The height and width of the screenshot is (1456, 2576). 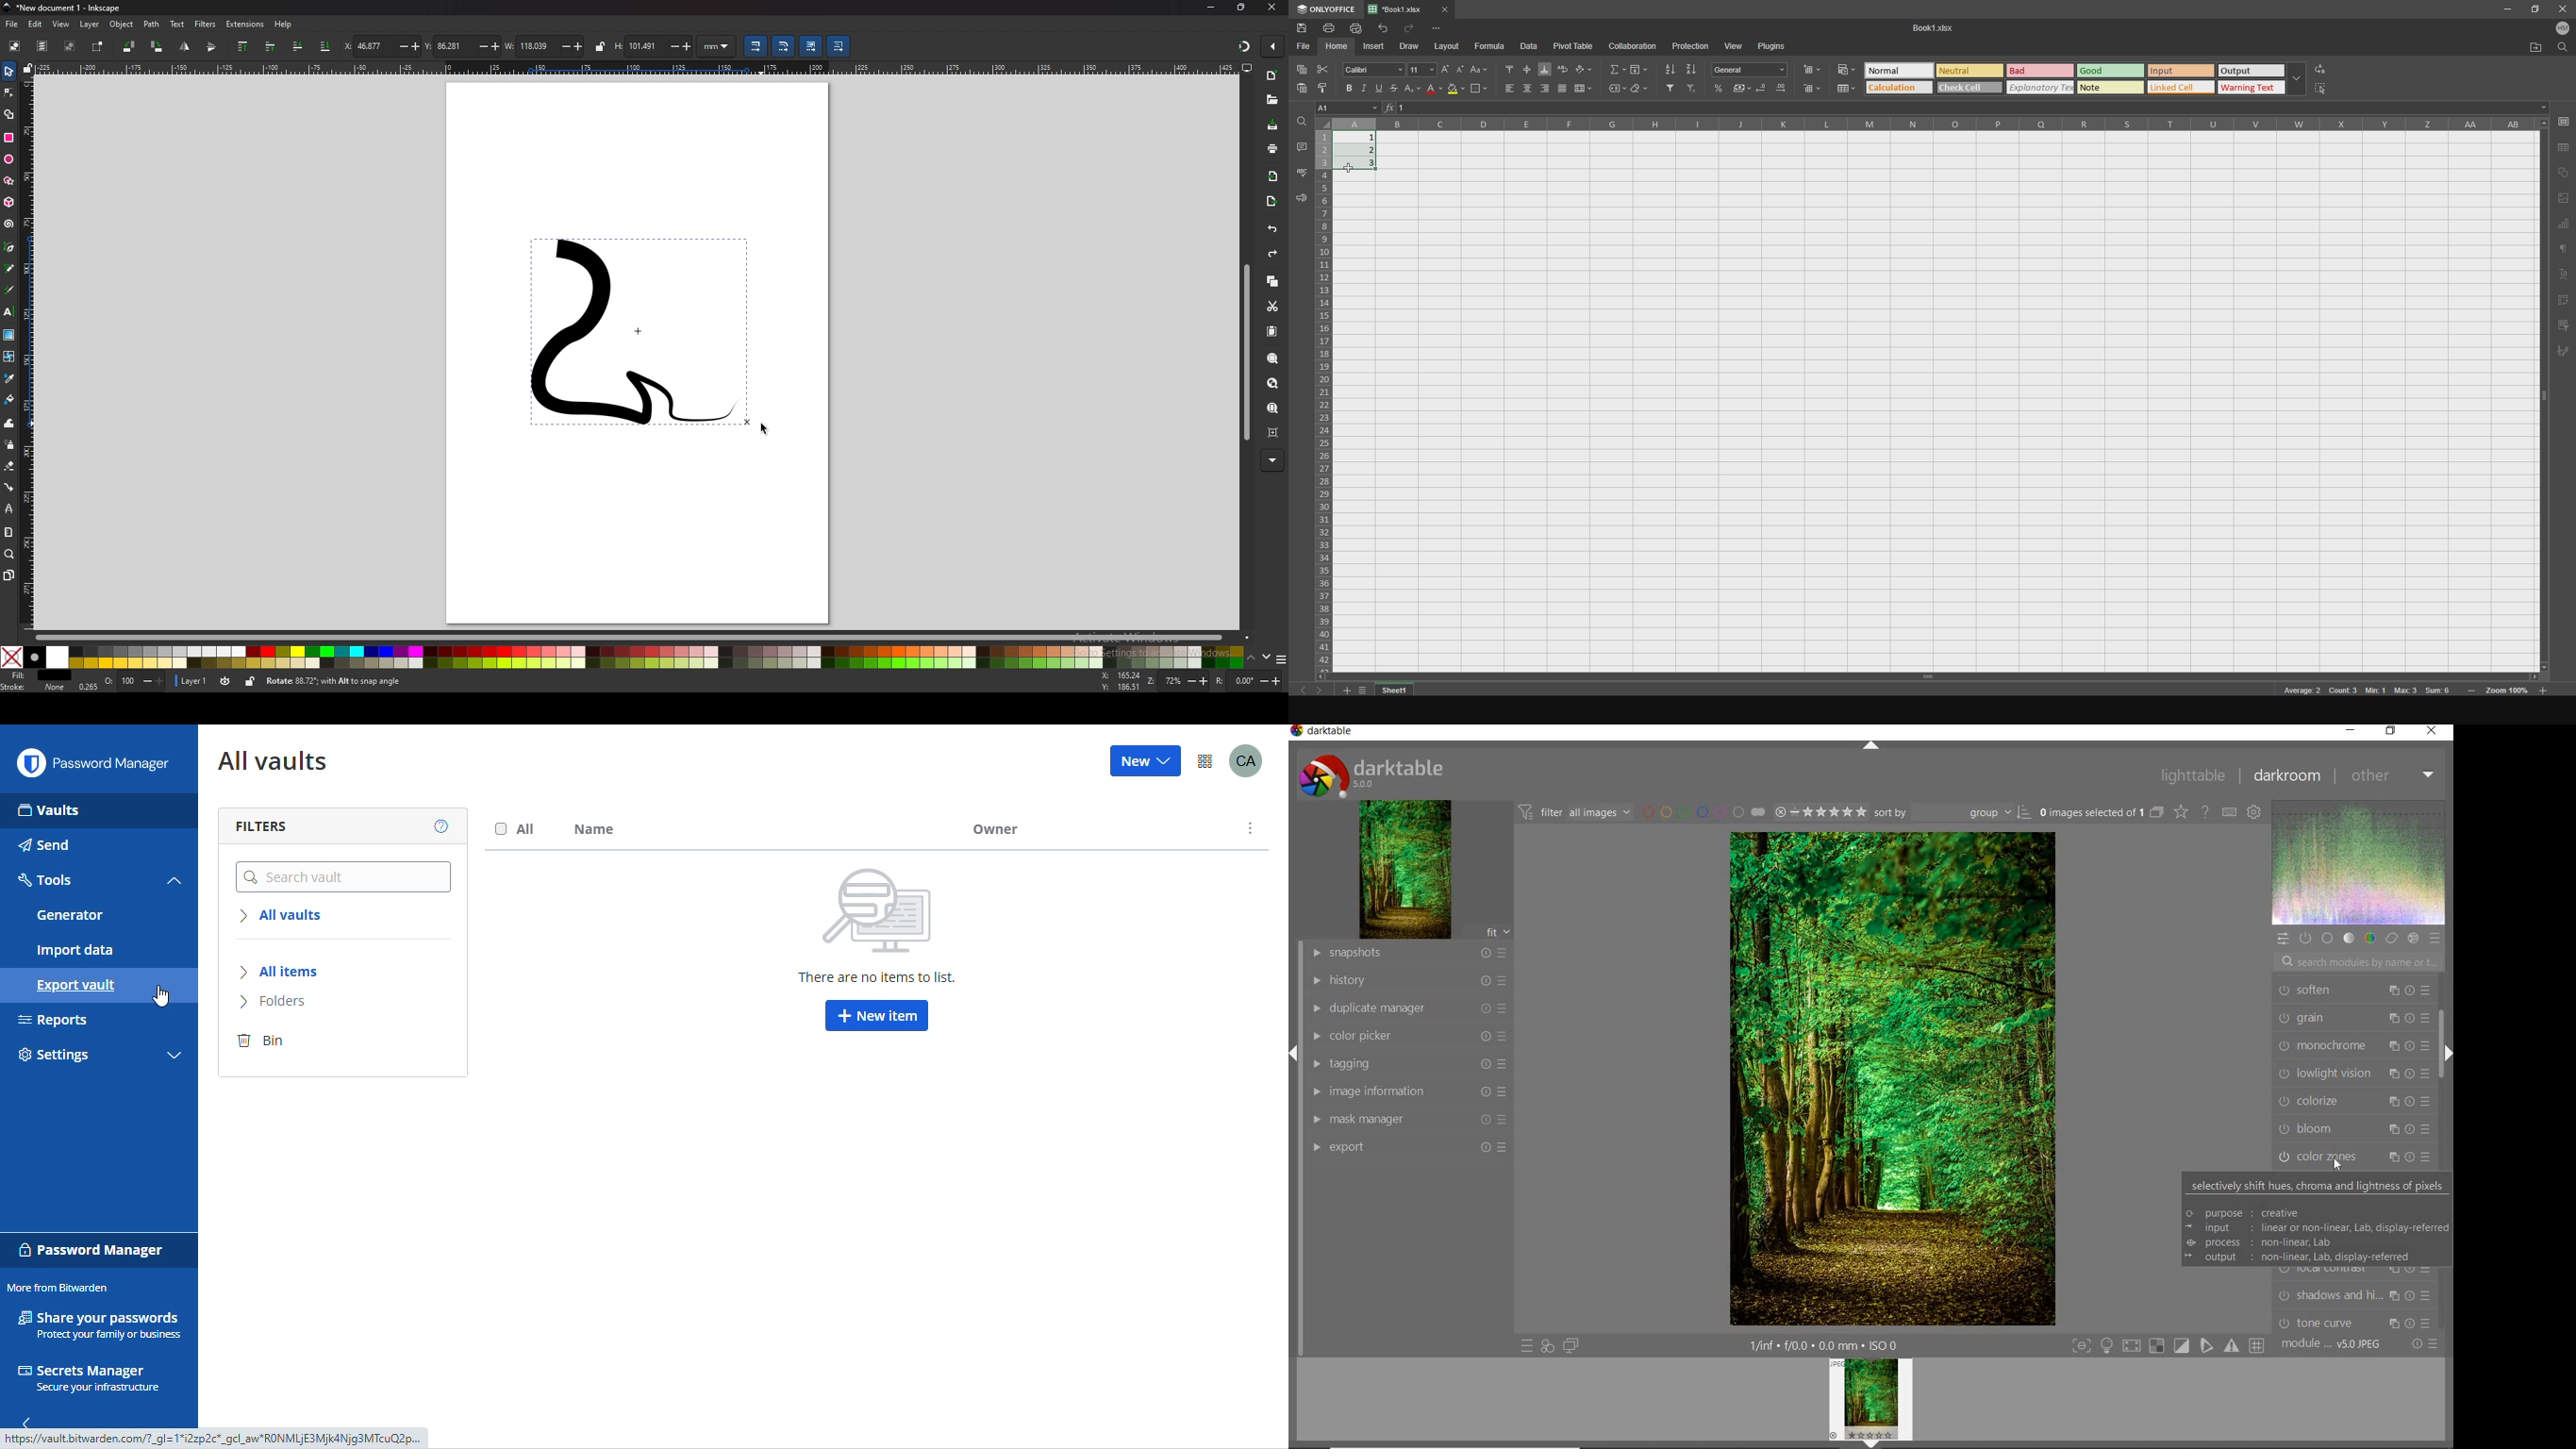 I want to click on home, so click(x=1338, y=47).